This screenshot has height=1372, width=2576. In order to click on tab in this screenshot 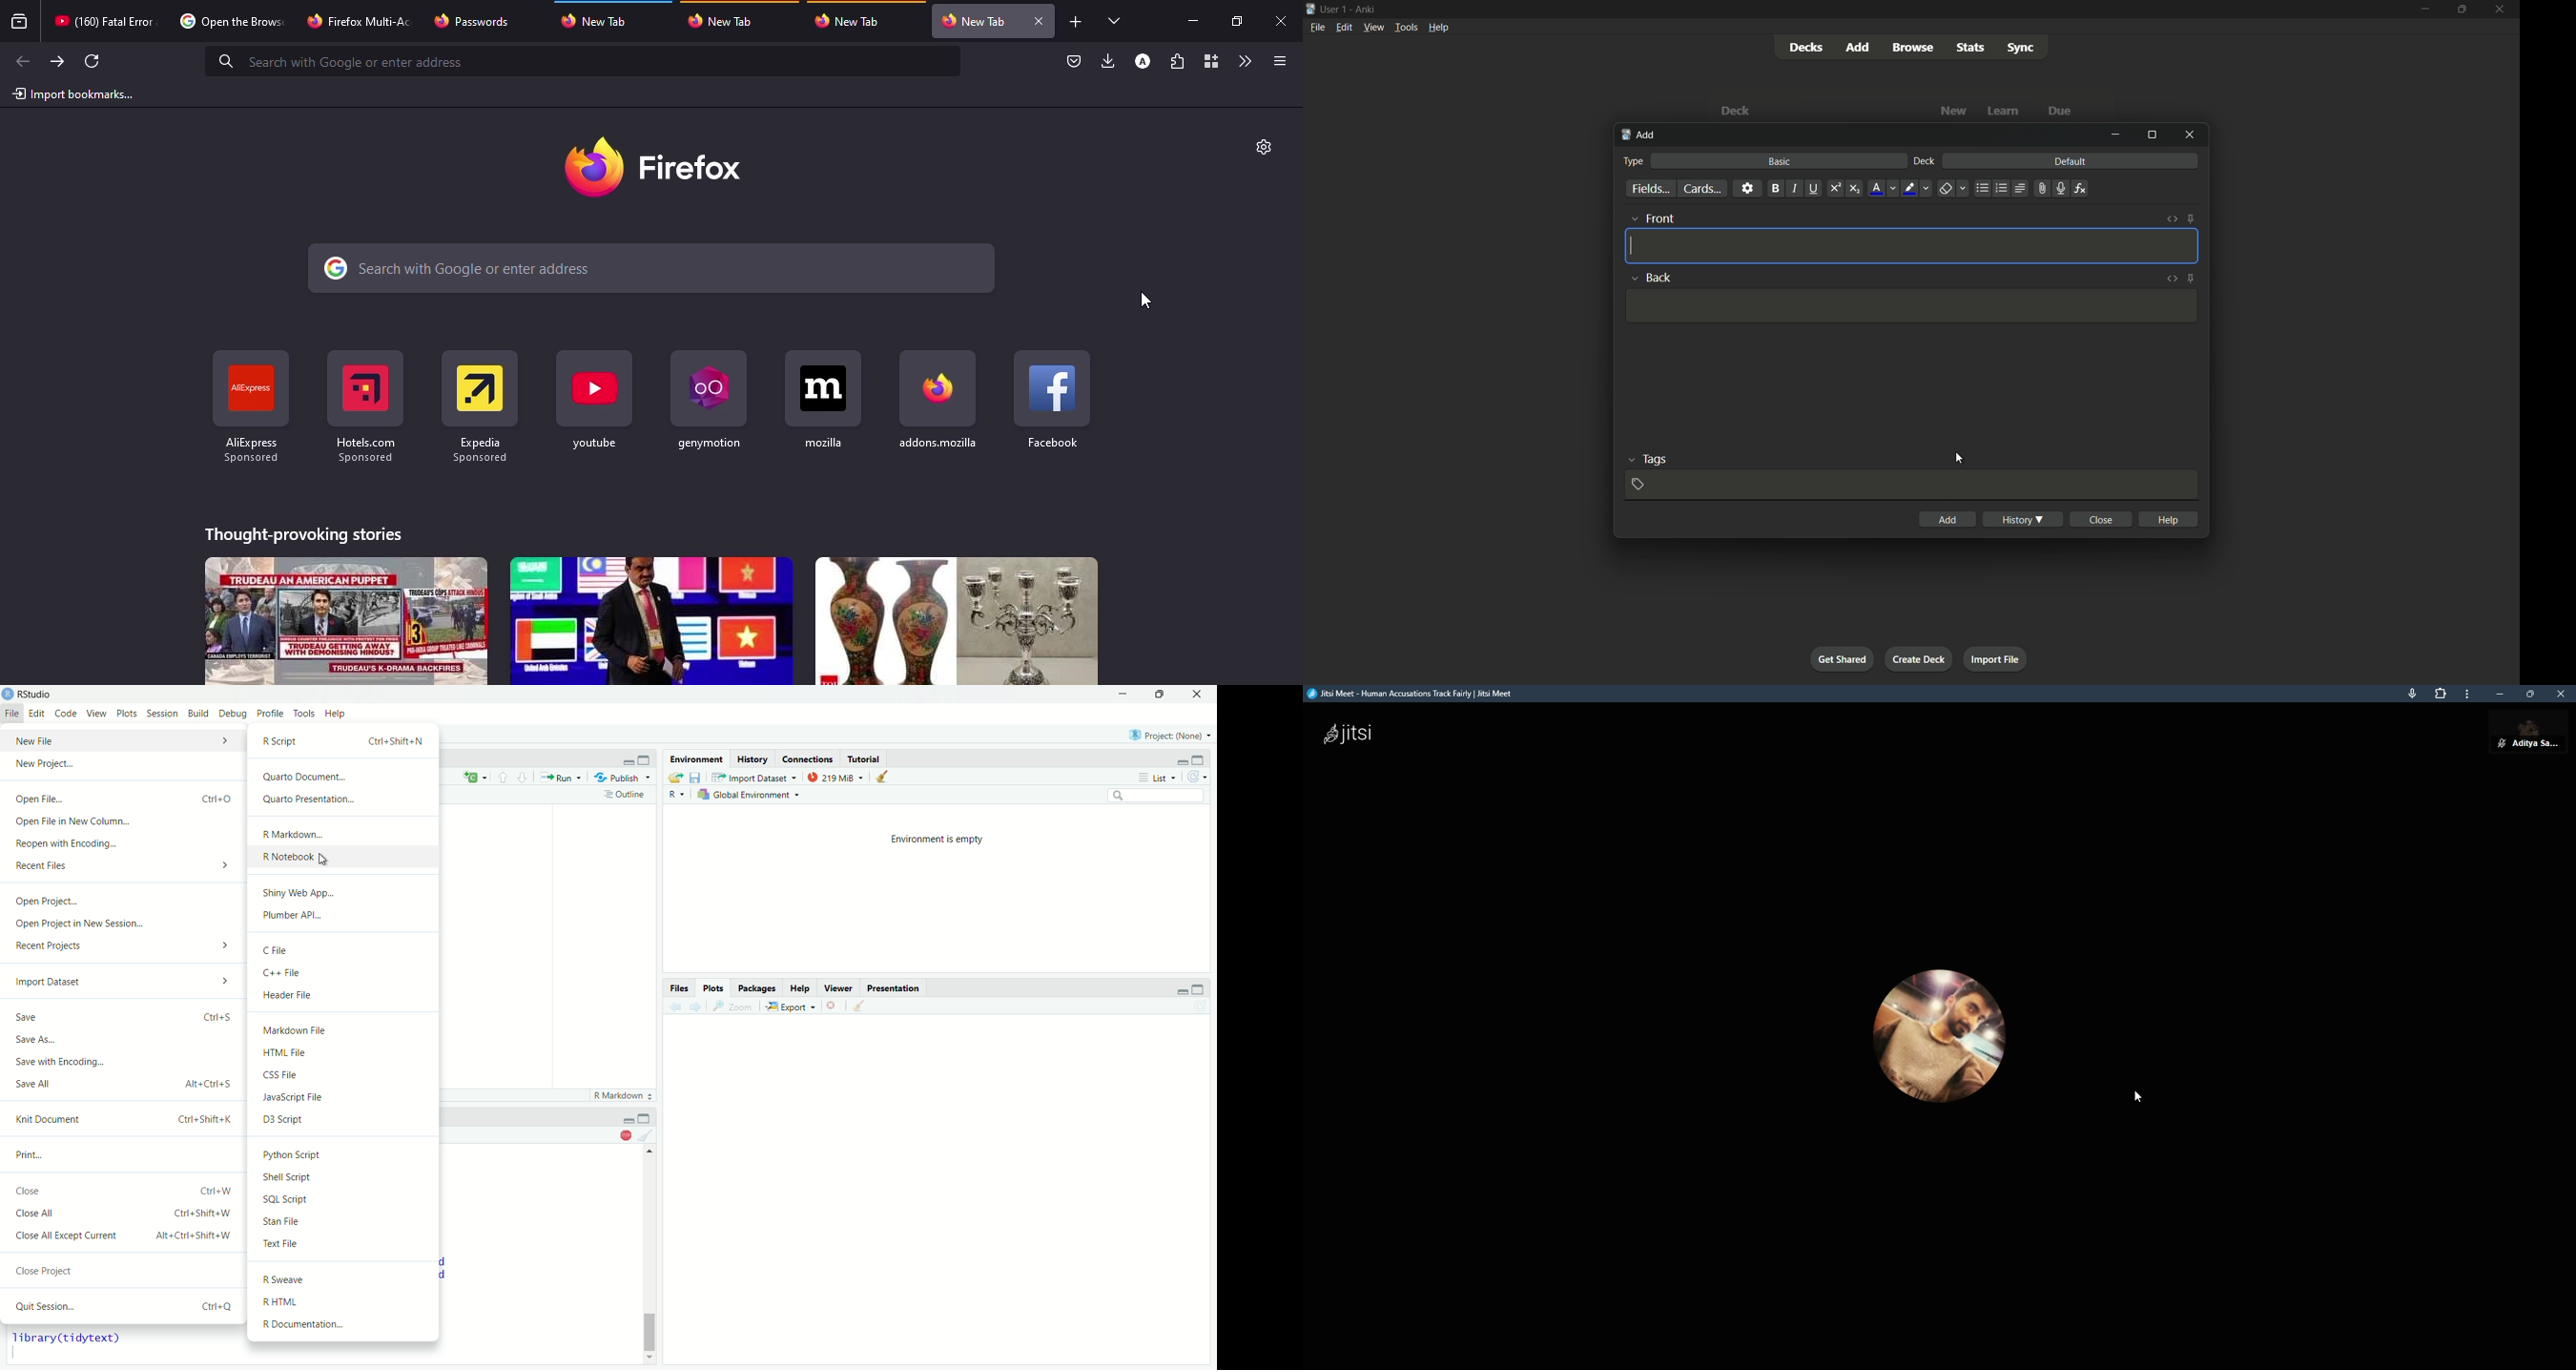, I will do `click(229, 23)`.